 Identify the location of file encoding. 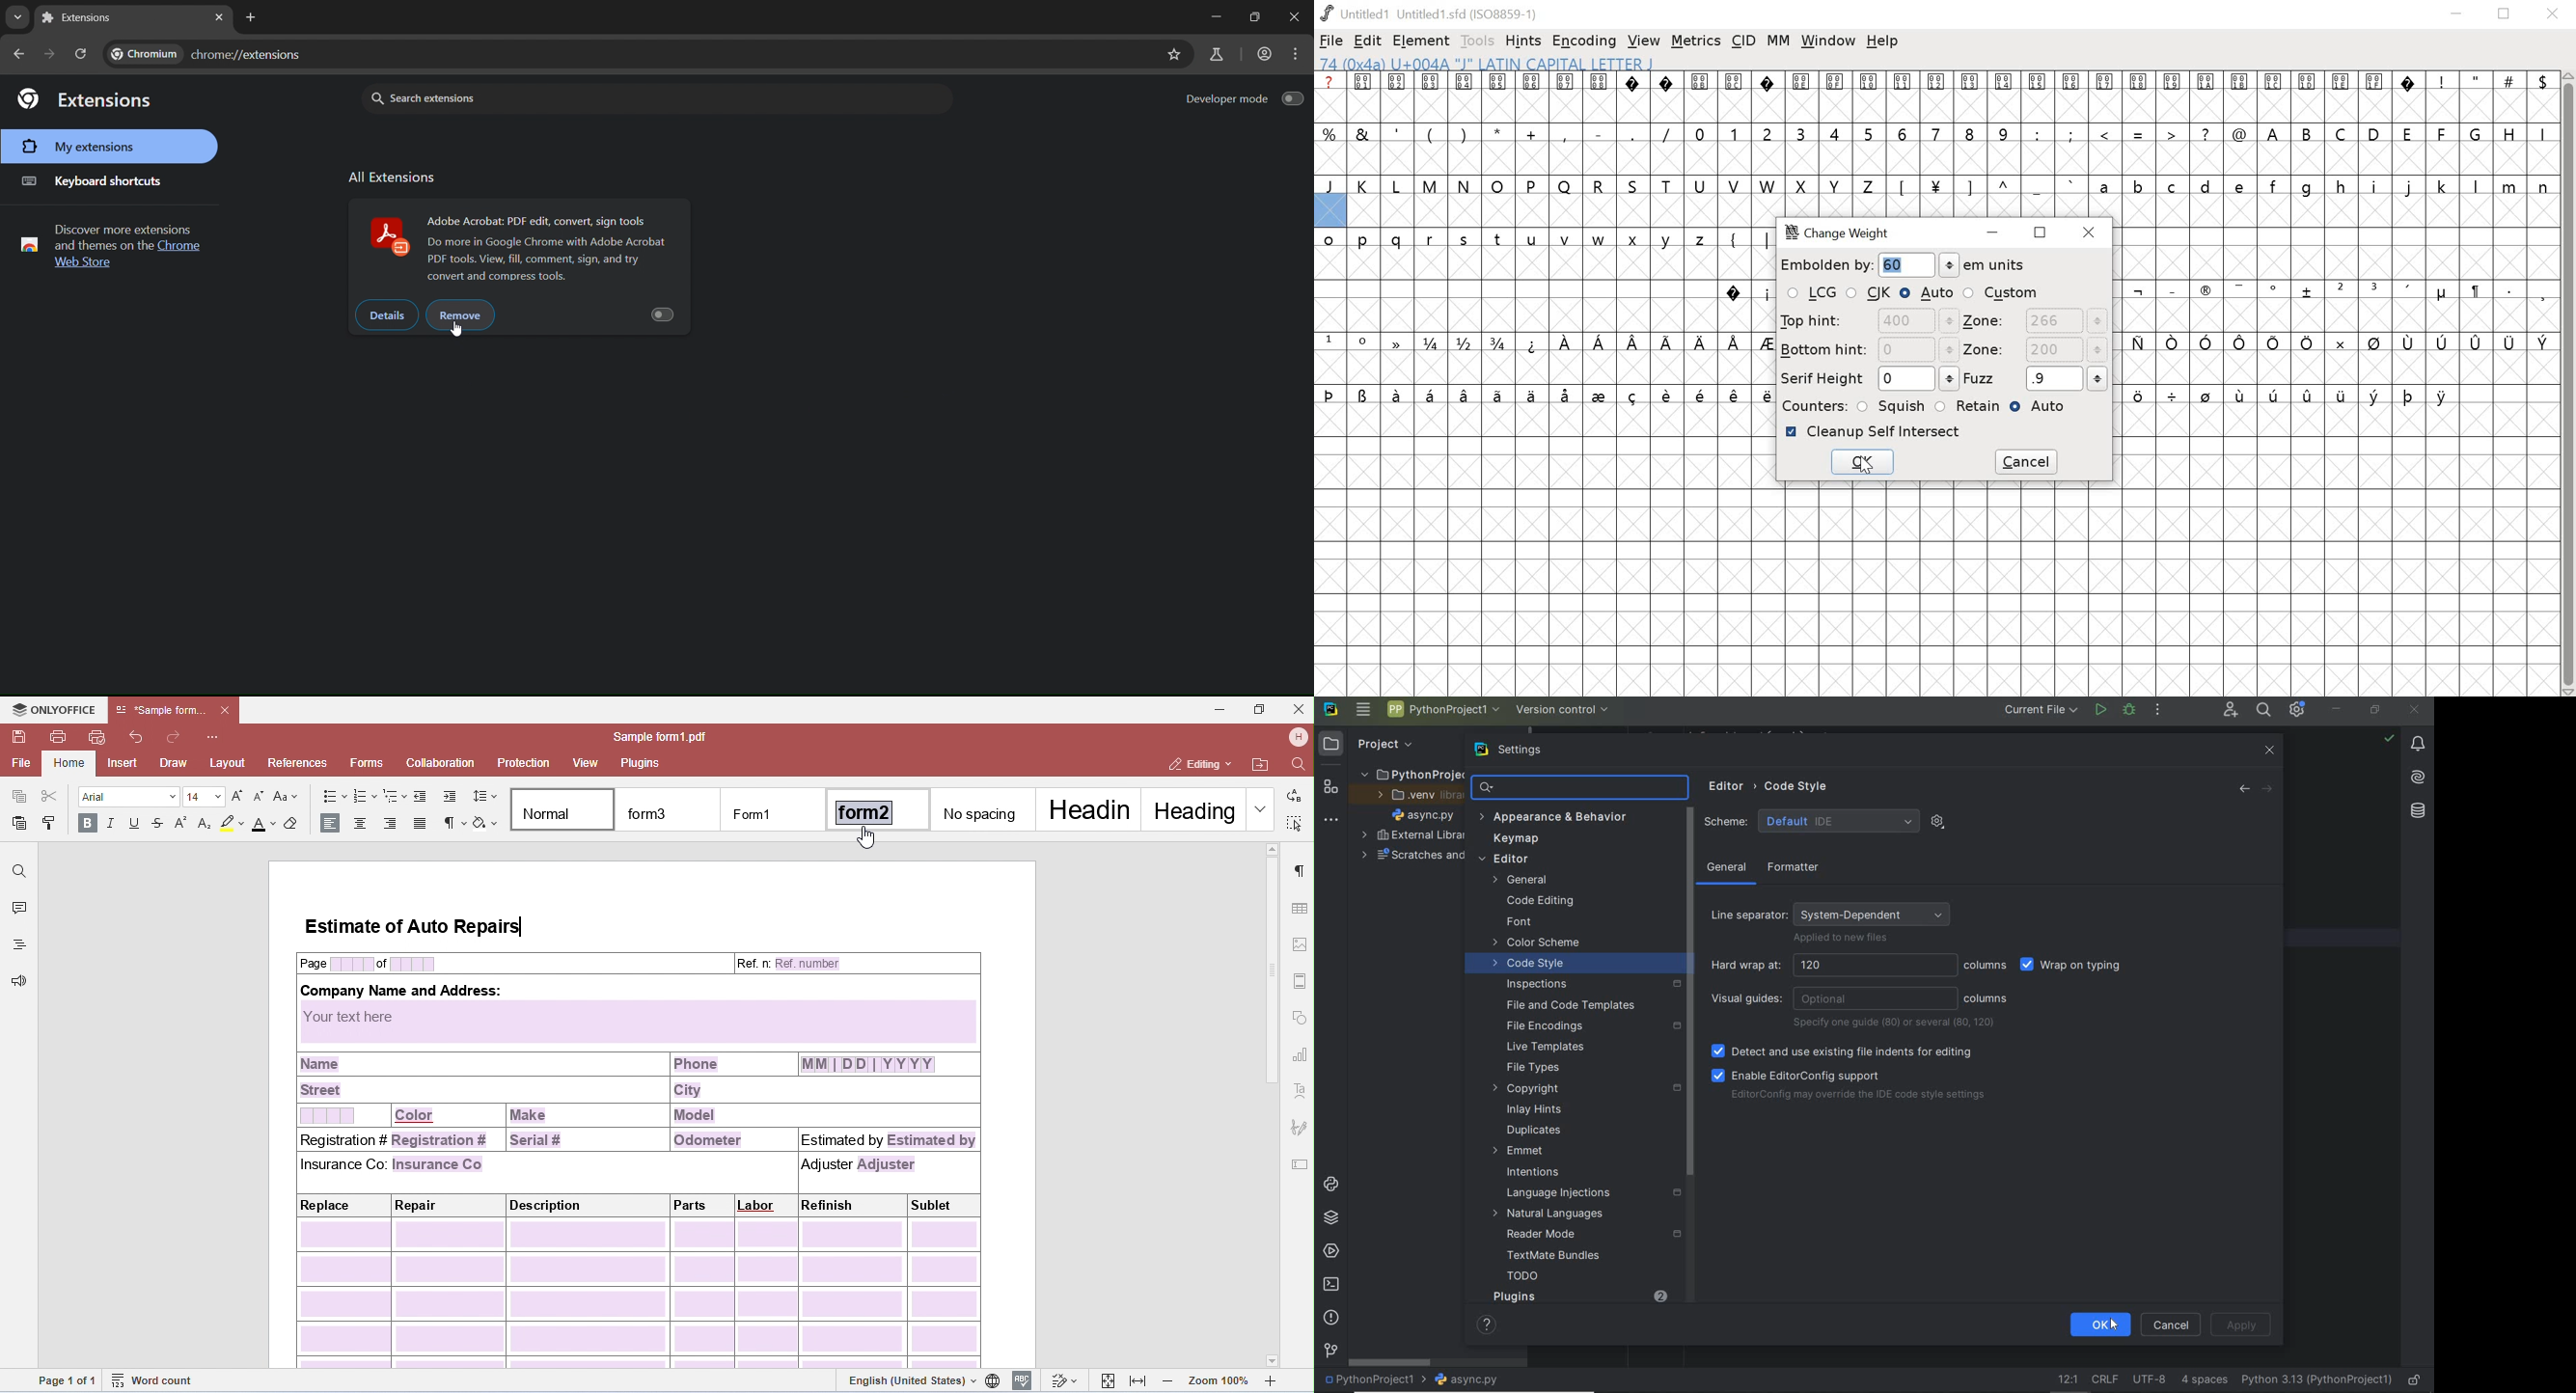
(2150, 1380).